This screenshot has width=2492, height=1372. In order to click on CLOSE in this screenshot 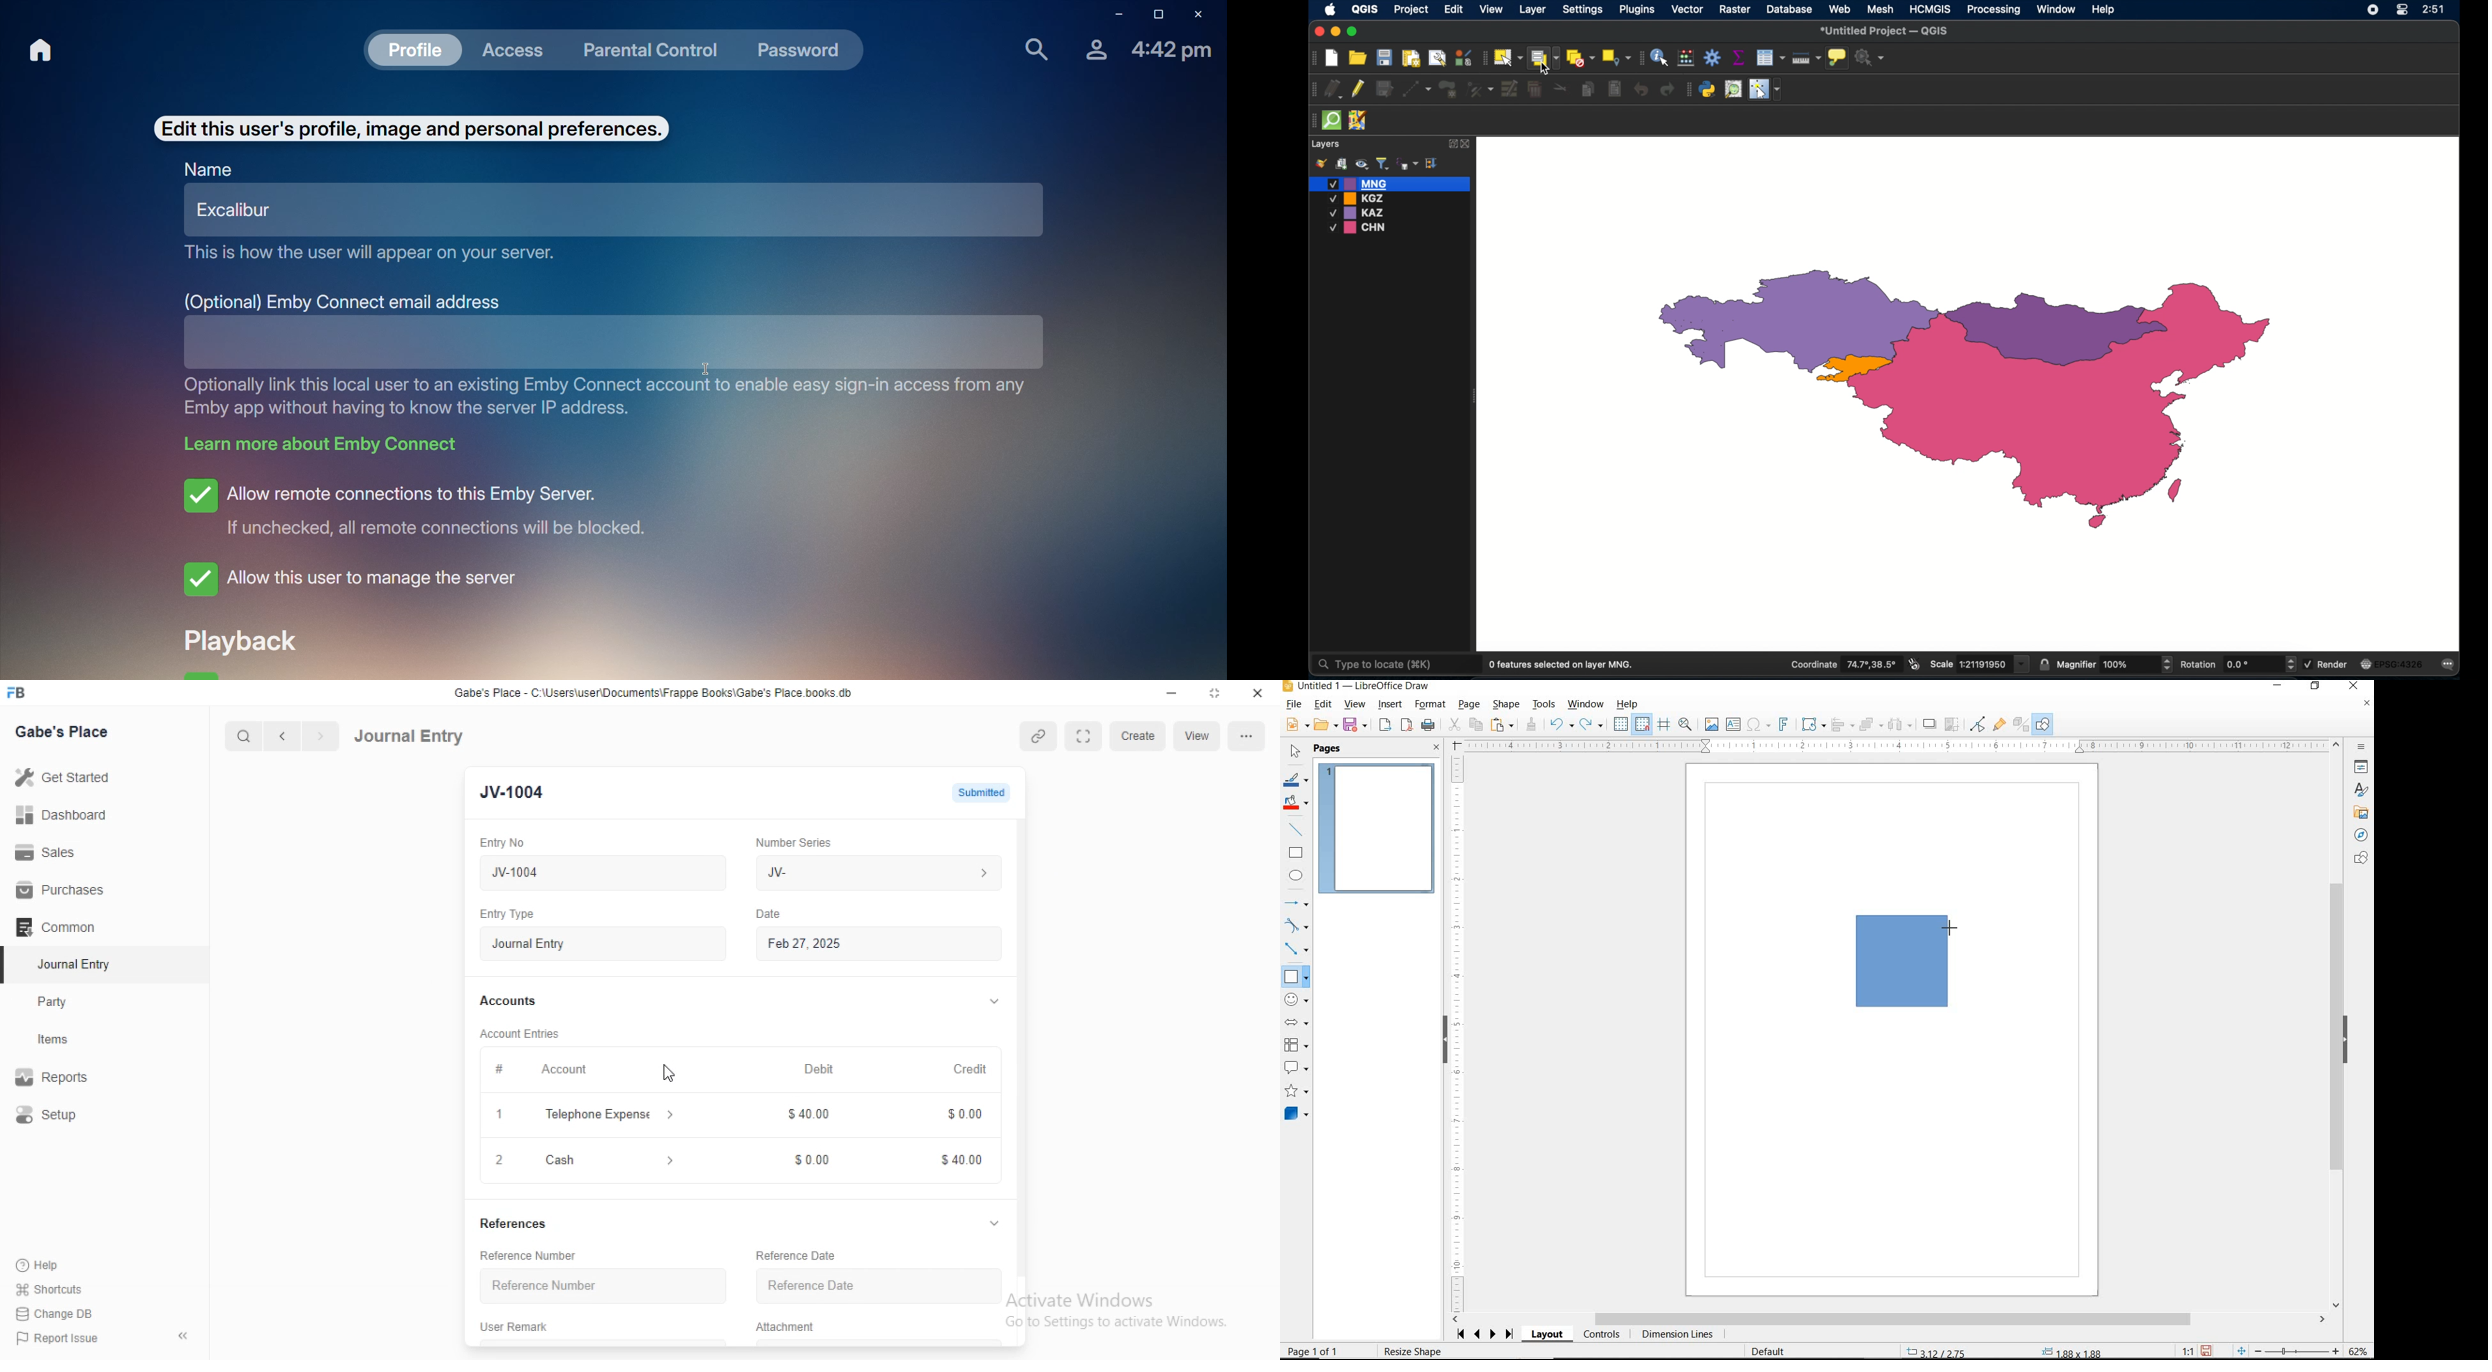, I will do `click(1437, 748)`.